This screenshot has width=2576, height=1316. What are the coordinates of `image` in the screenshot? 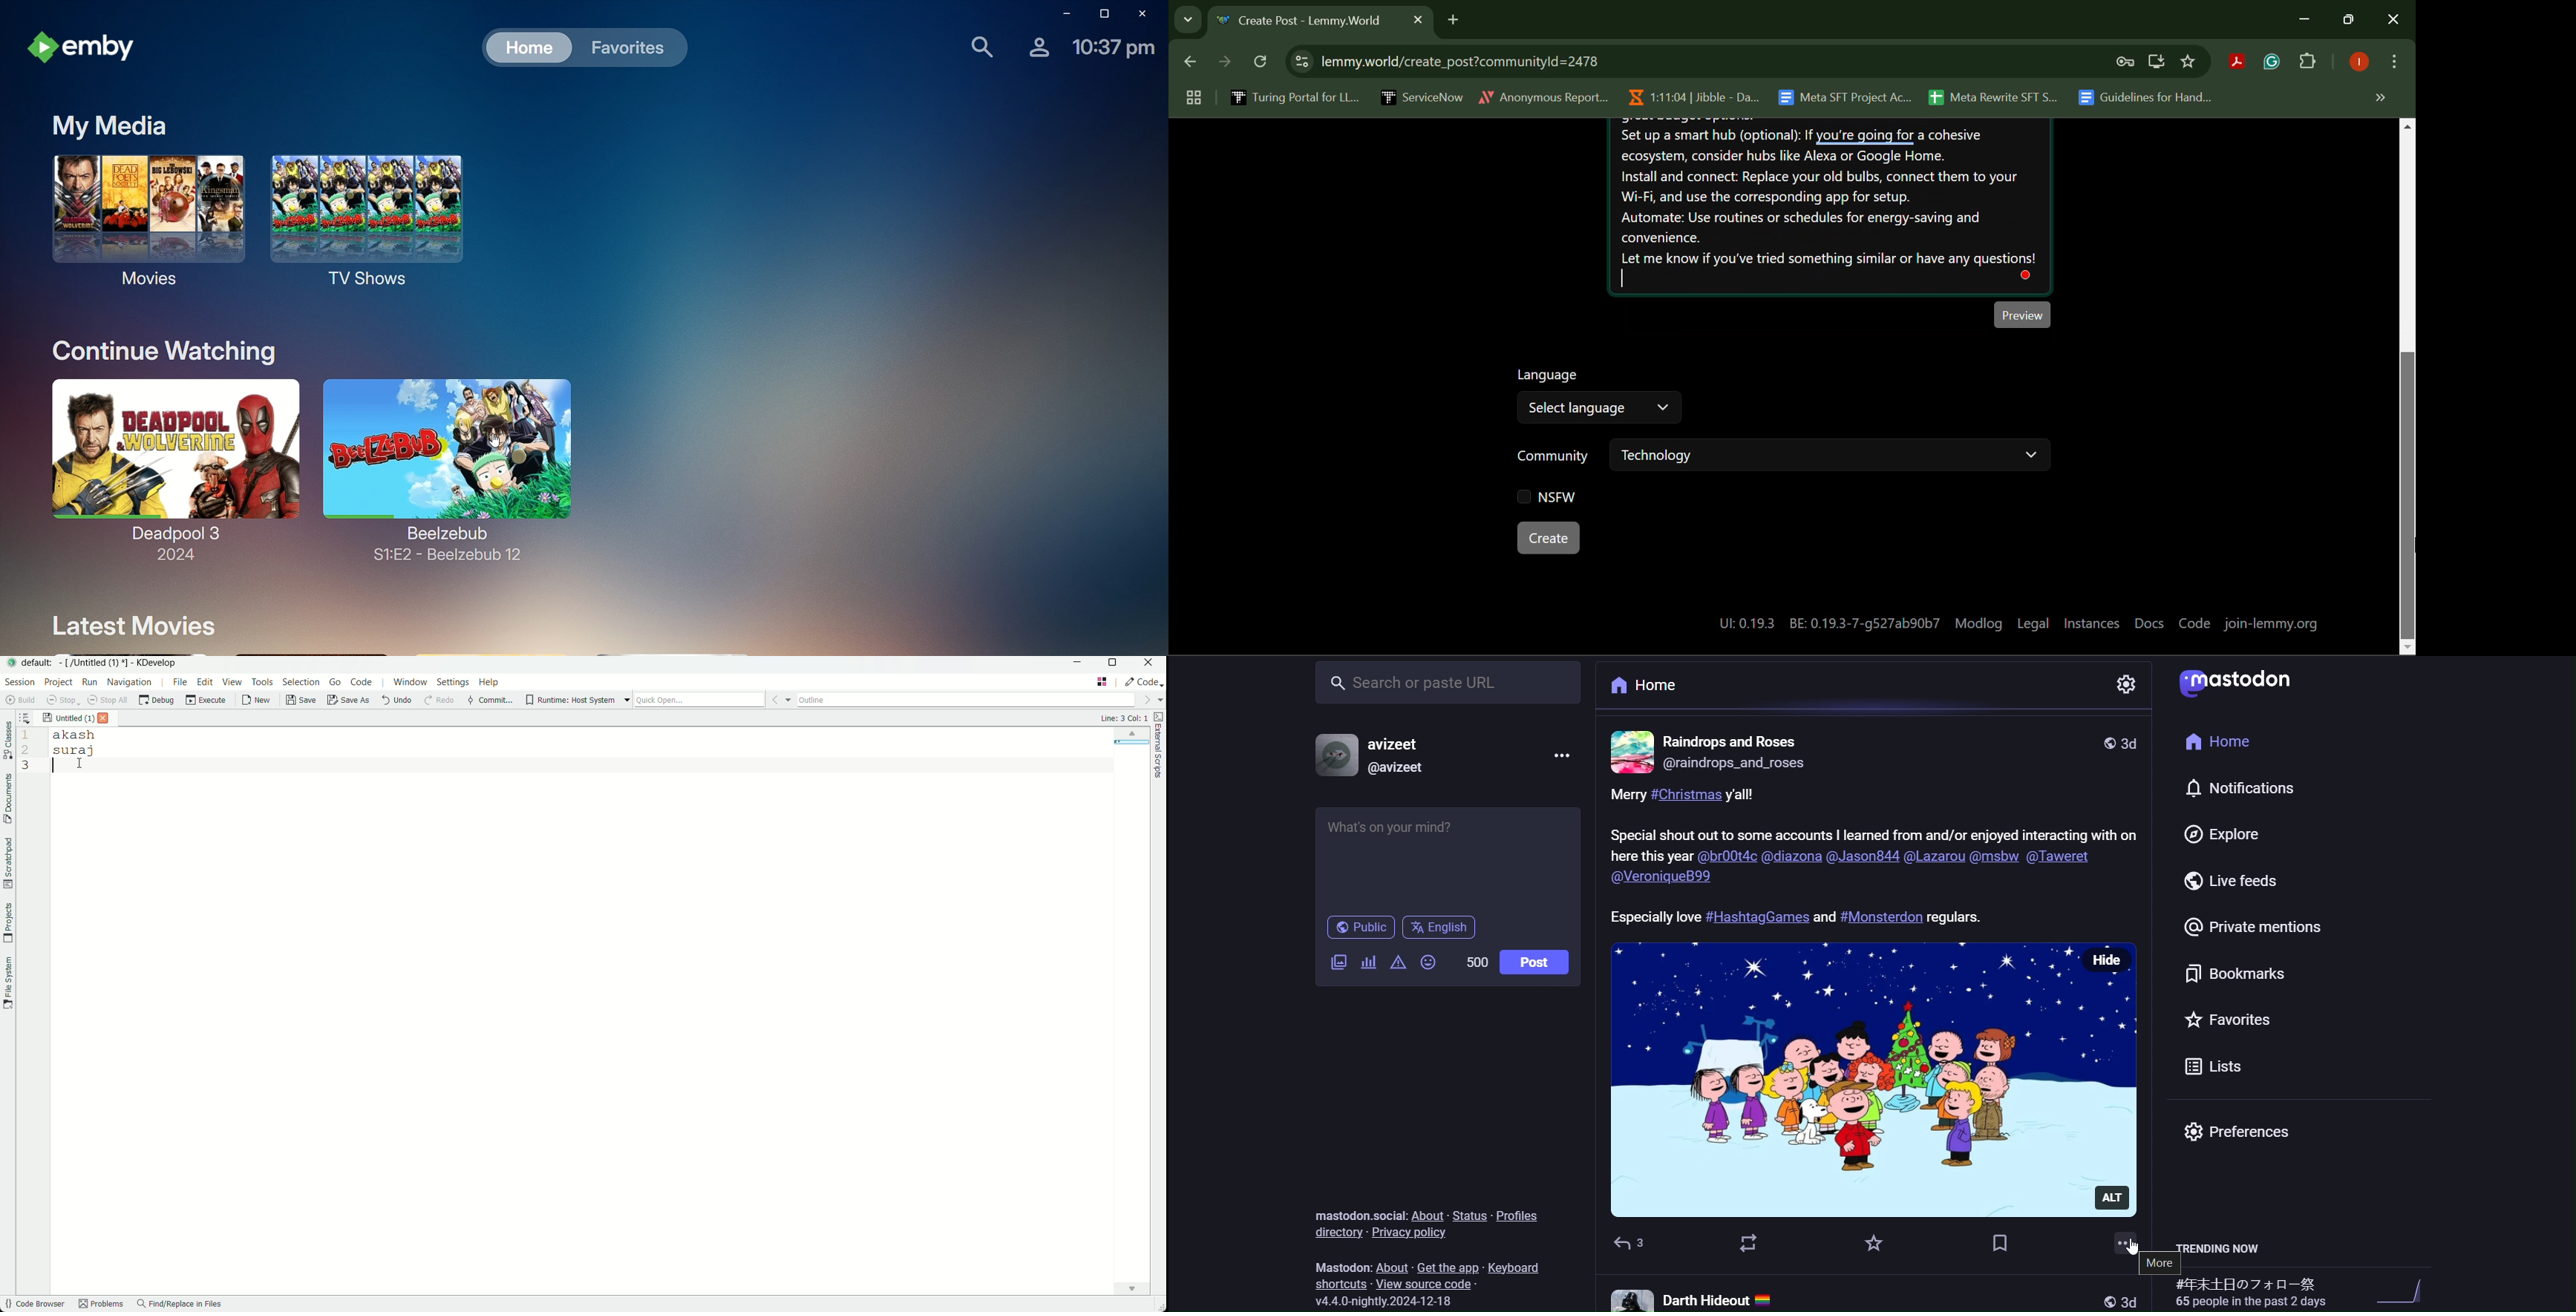 It's located at (1837, 1079).